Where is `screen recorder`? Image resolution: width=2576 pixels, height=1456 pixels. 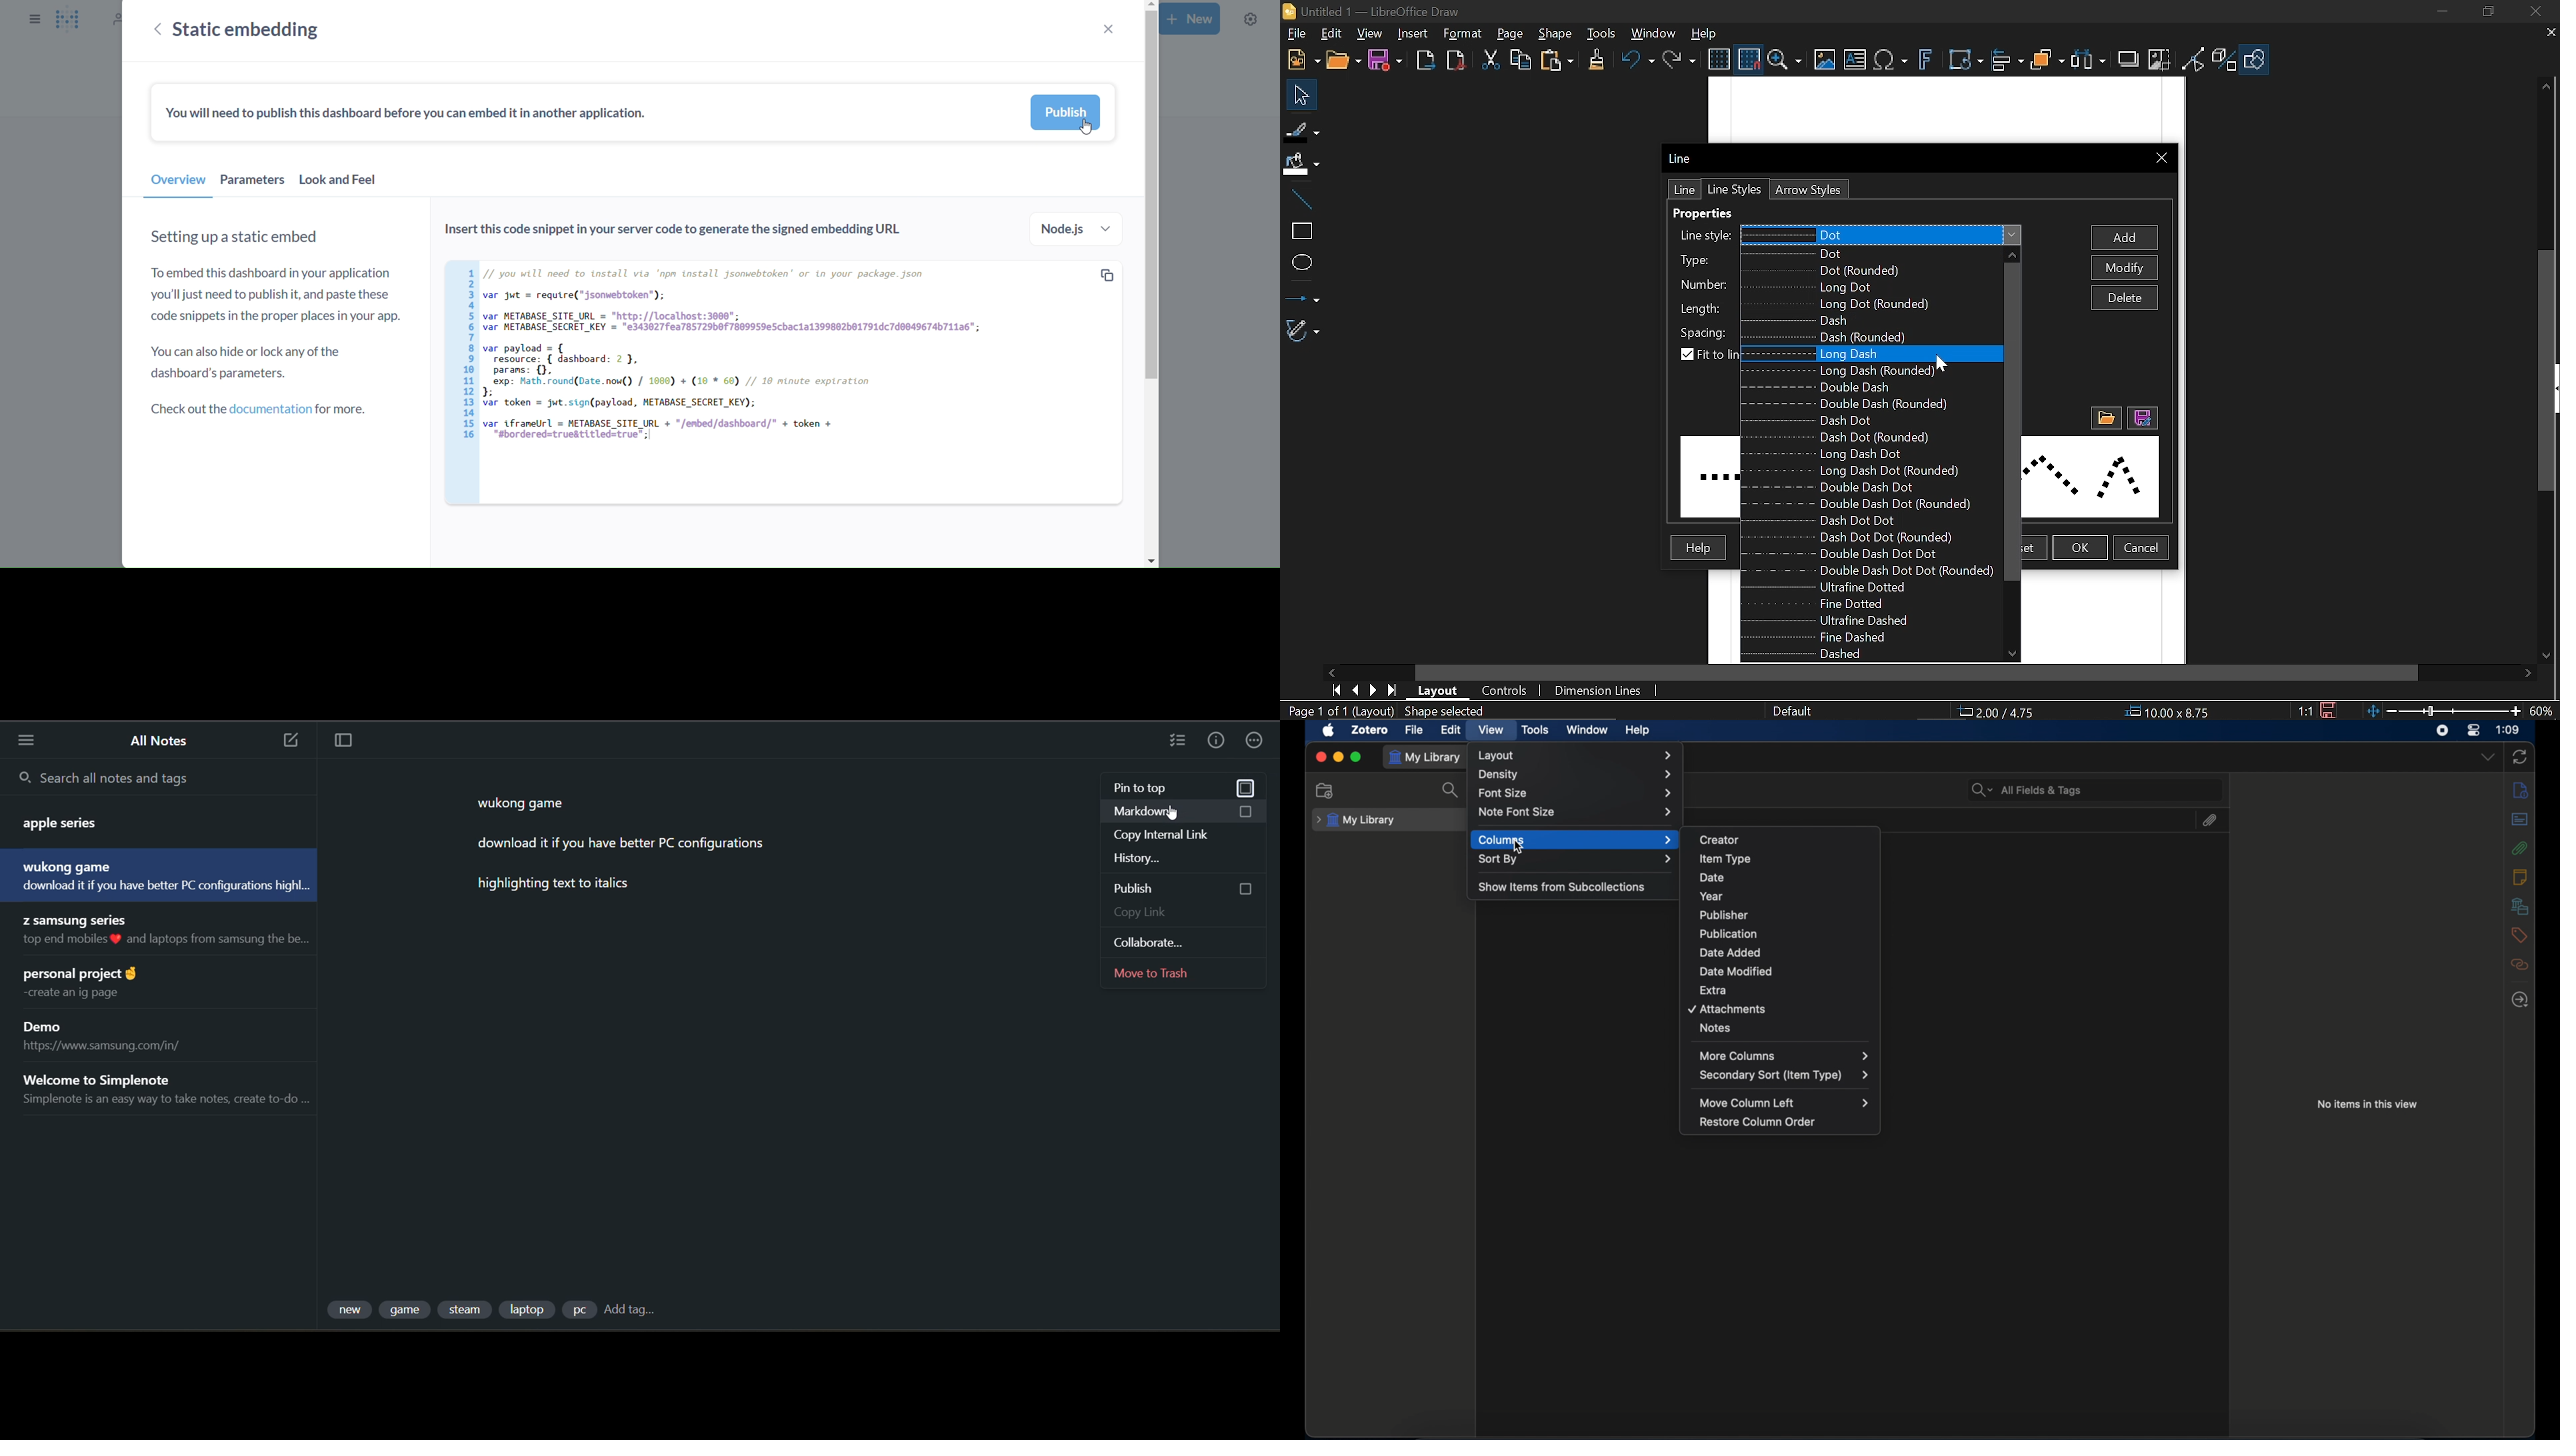
screen recorder is located at coordinates (2443, 731).